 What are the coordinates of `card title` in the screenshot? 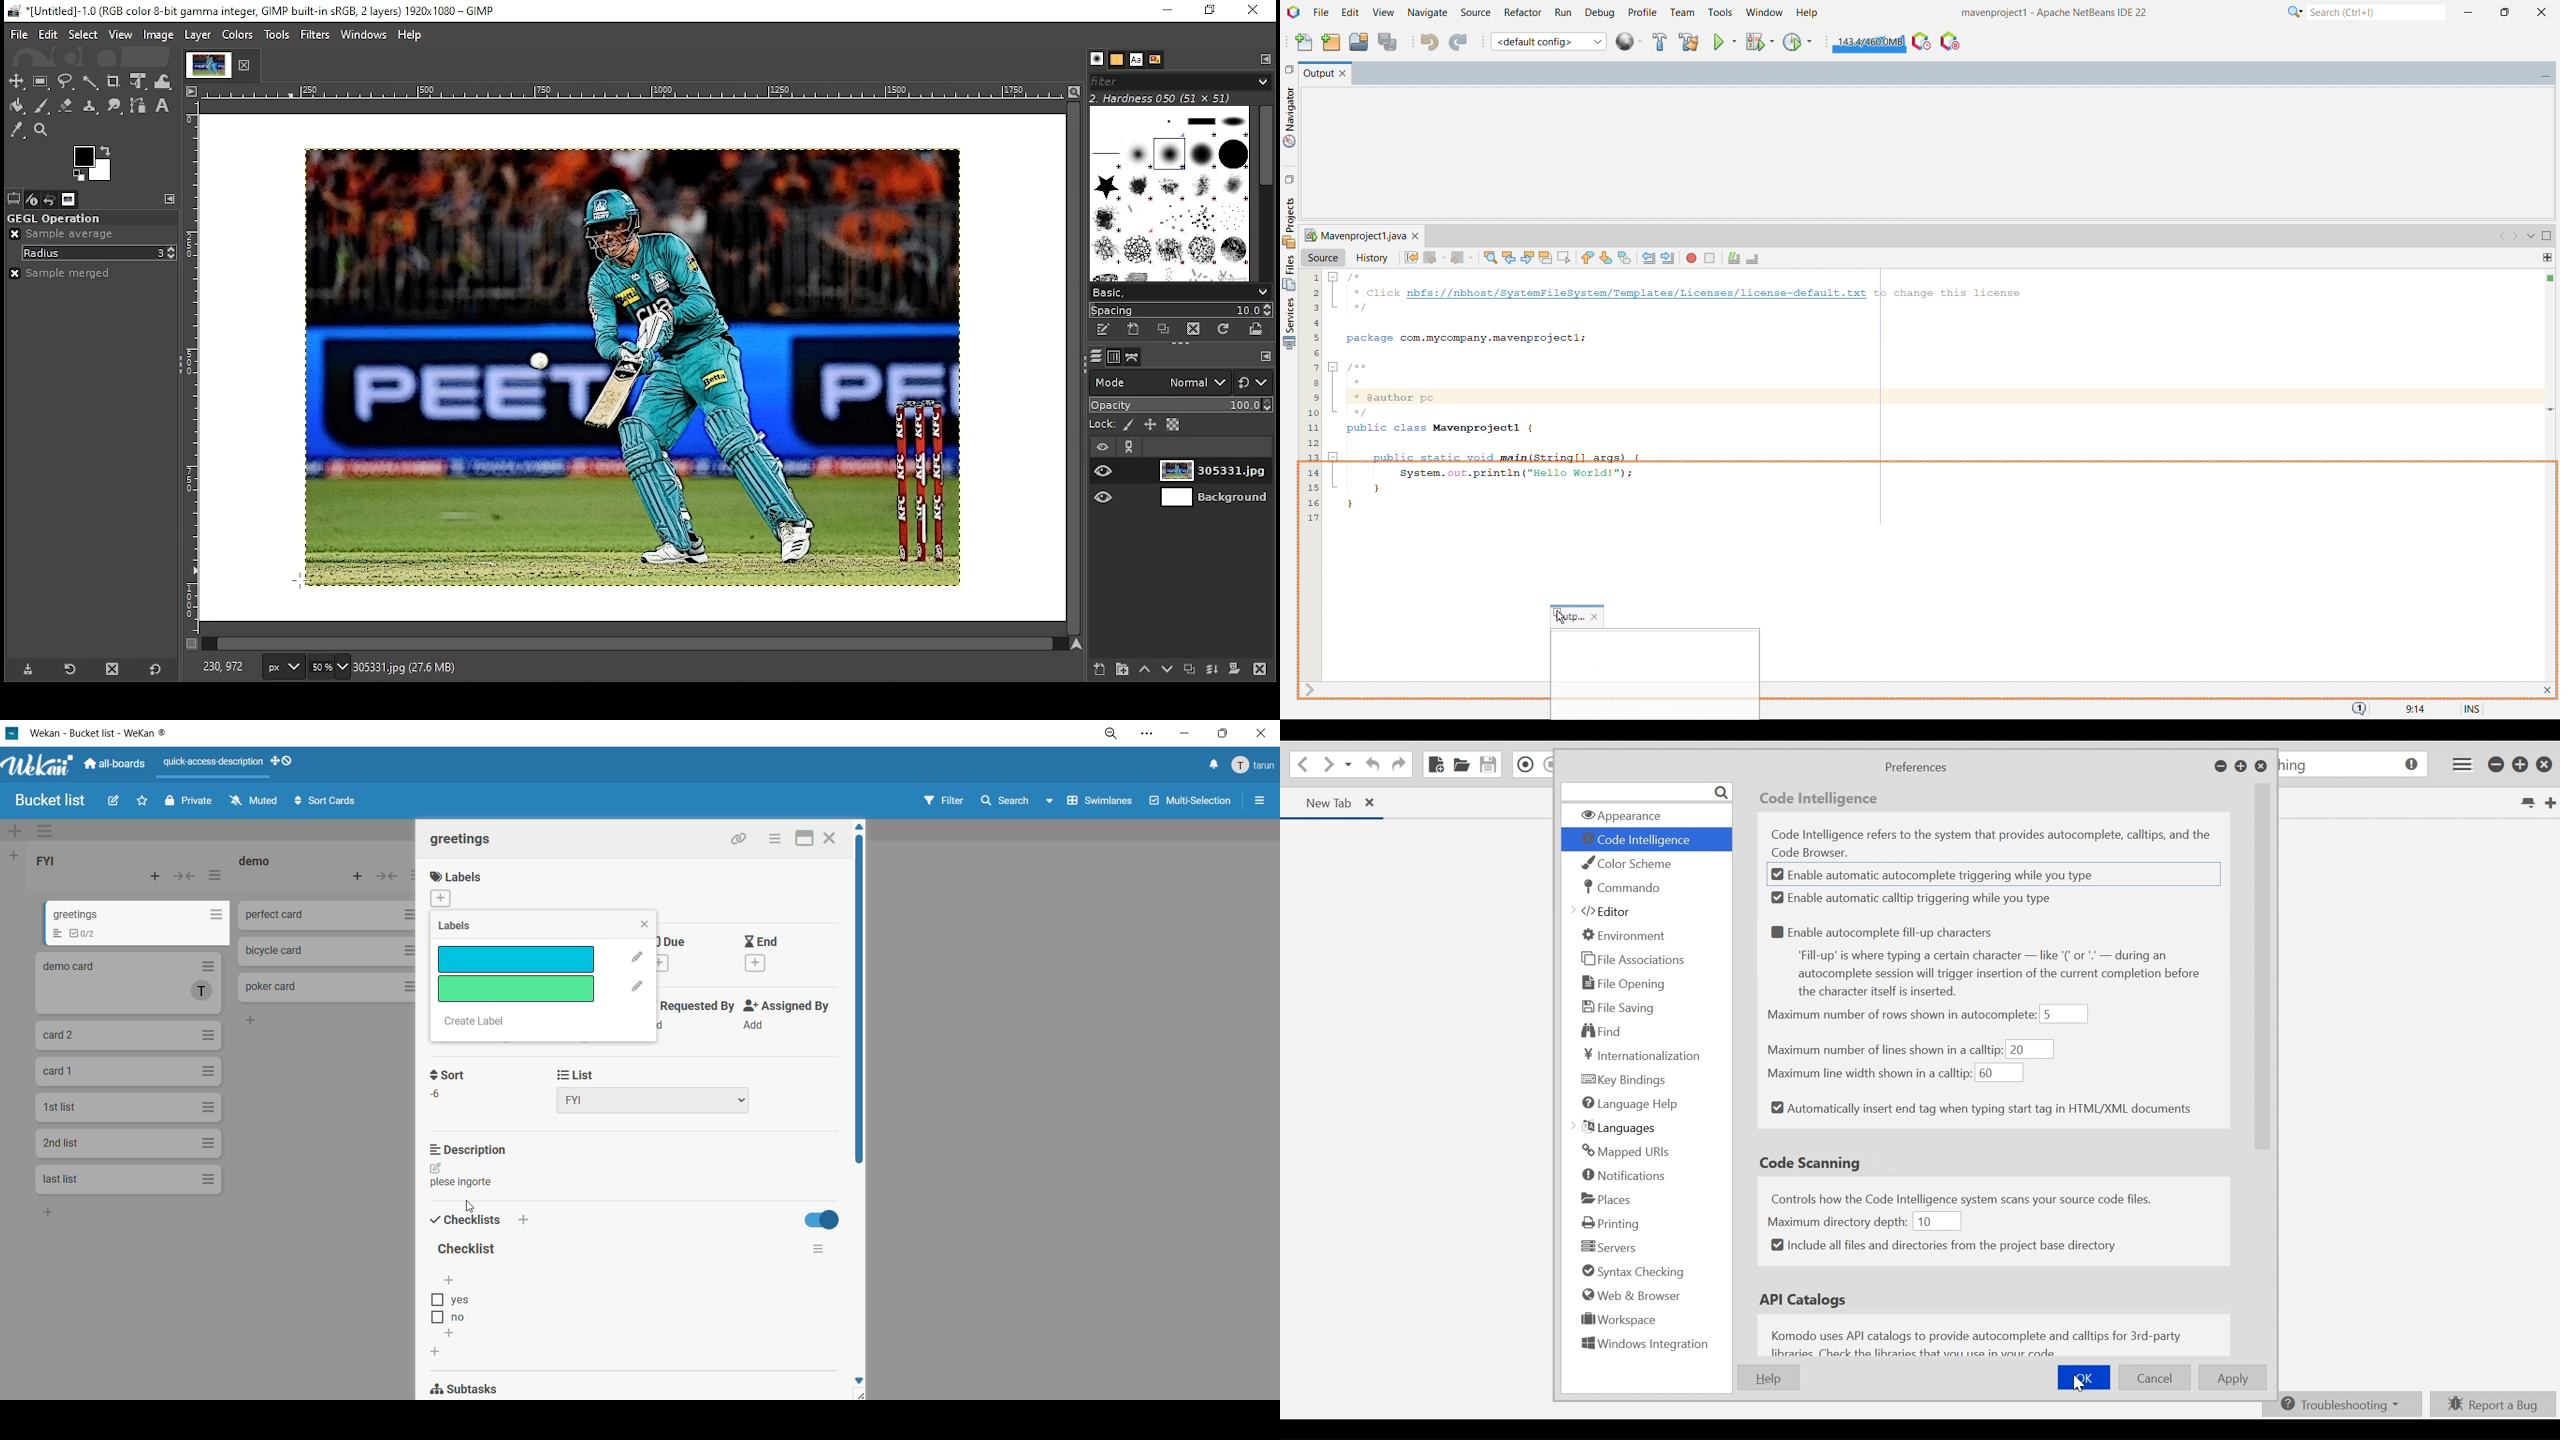 It's located at (465, 839).